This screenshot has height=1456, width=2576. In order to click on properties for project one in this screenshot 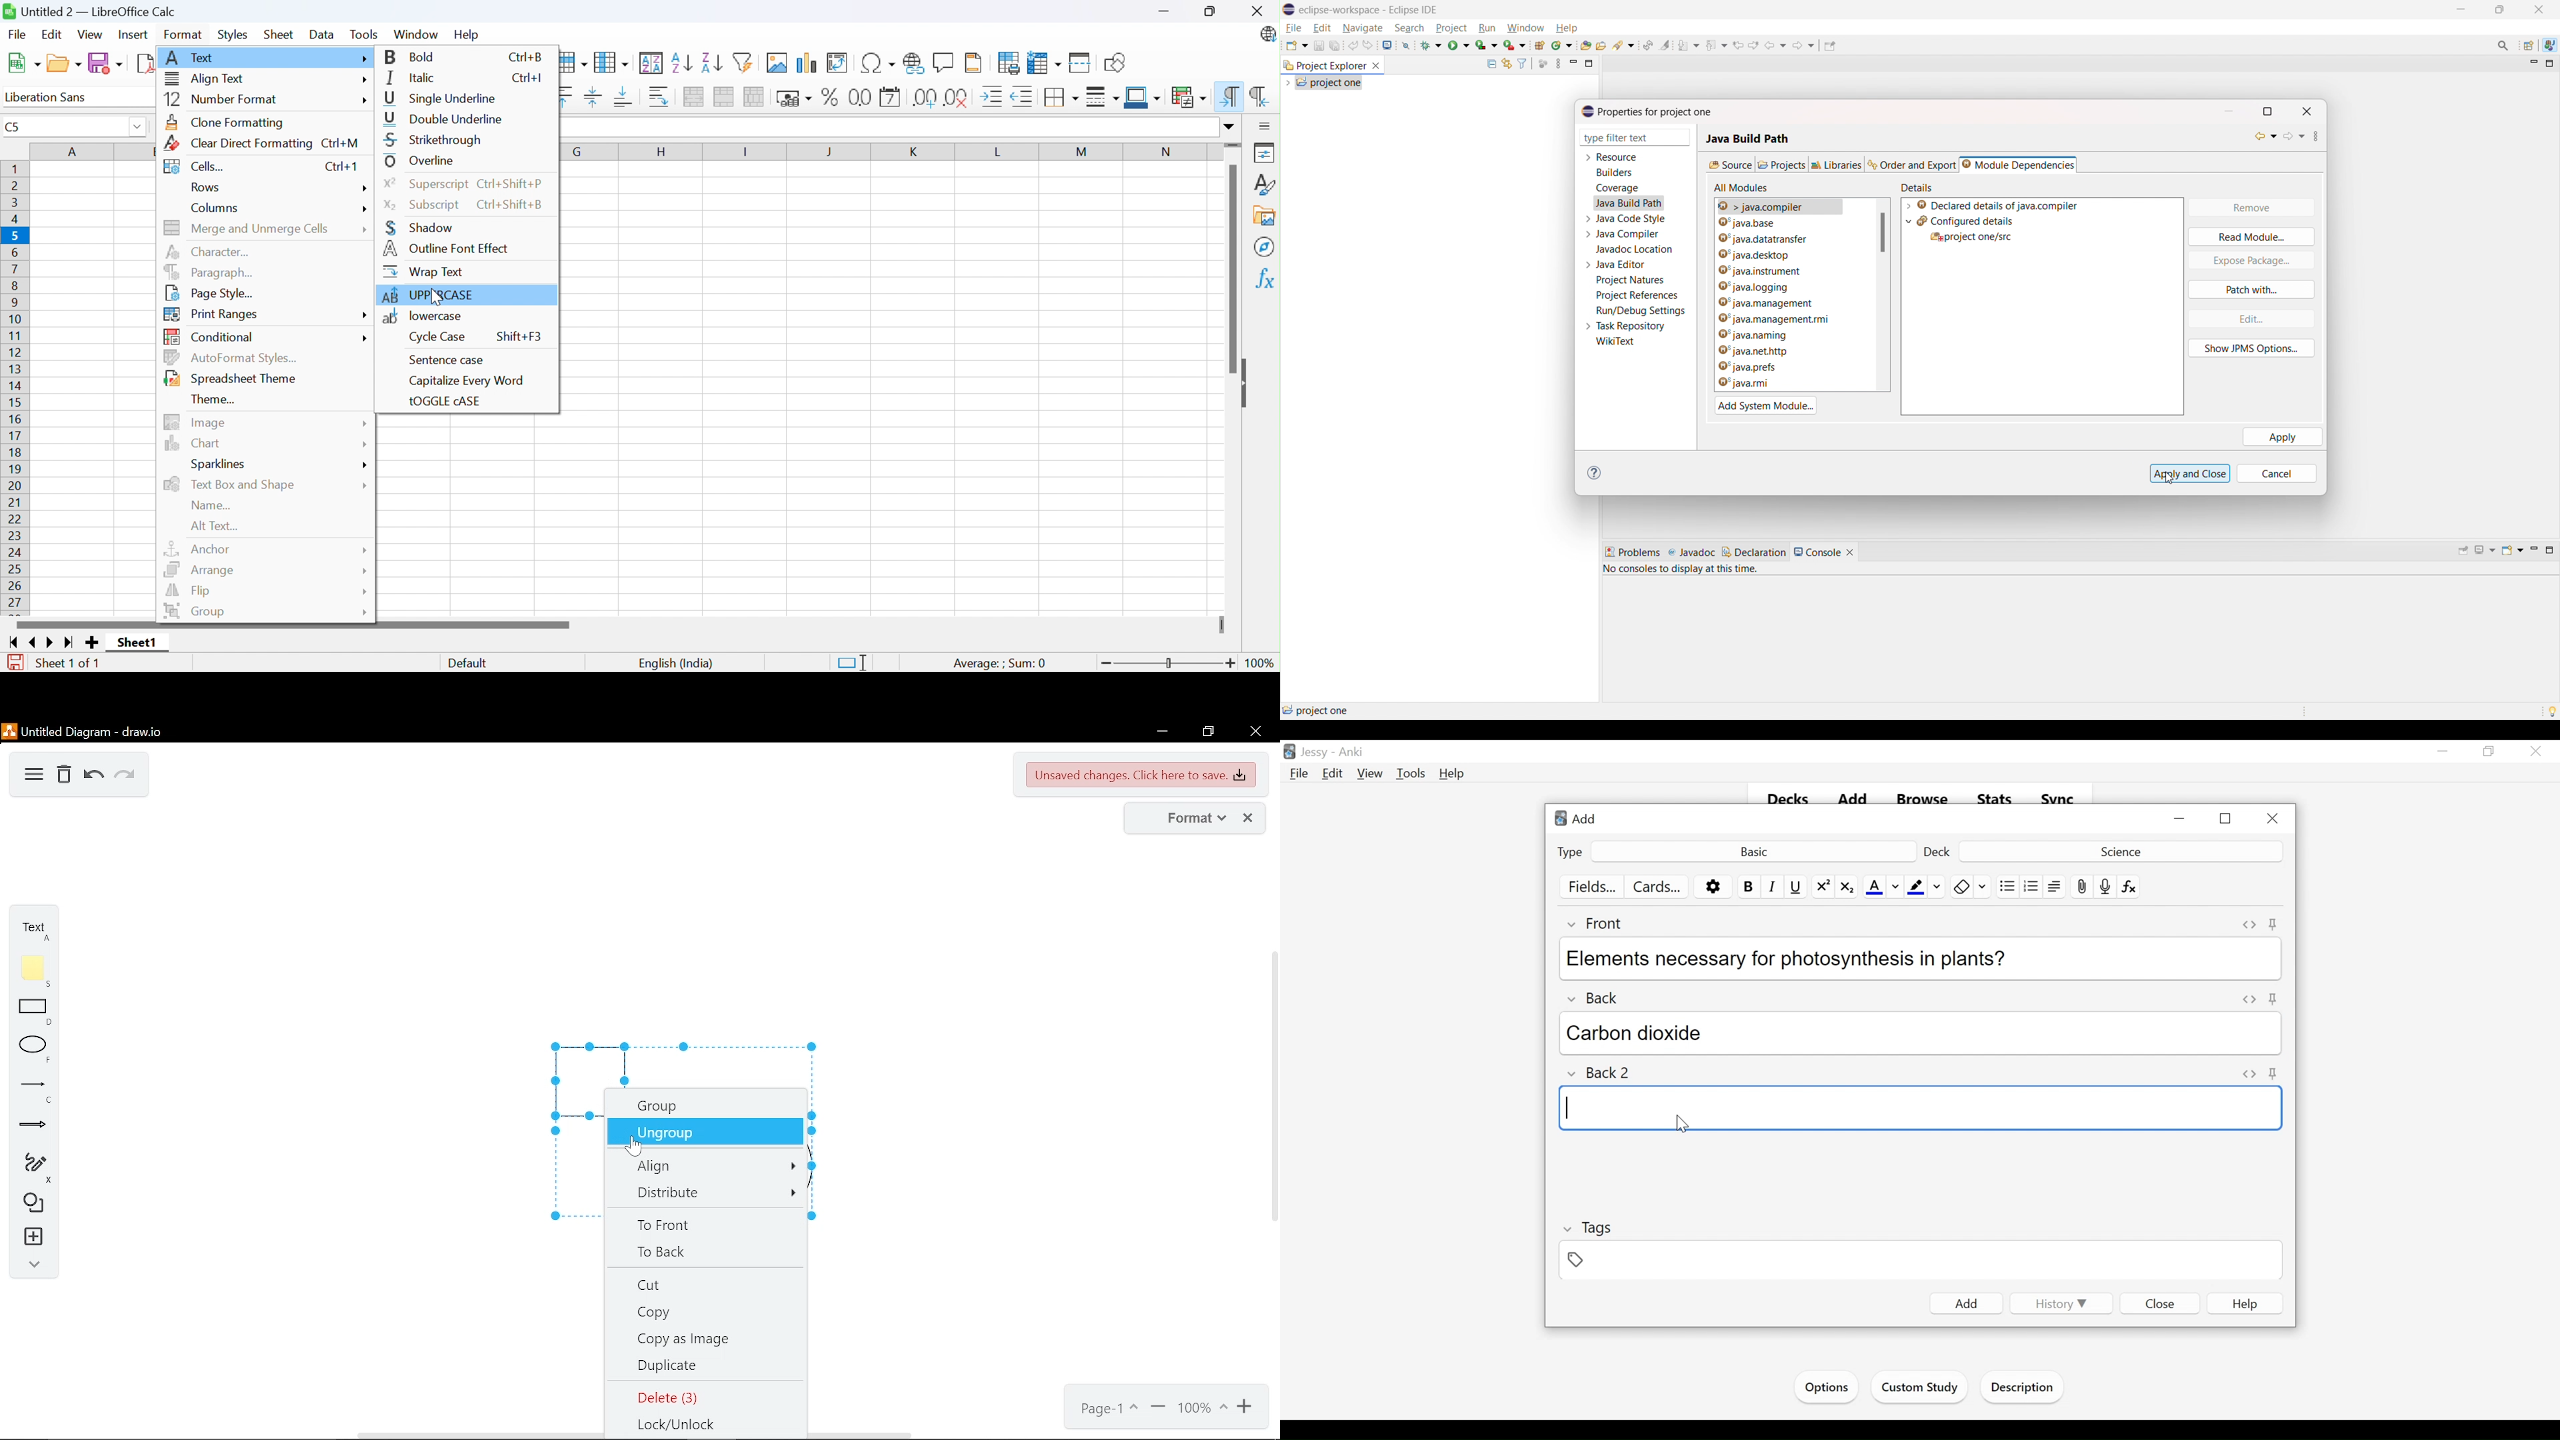, I will do `click(1647, 111)`.